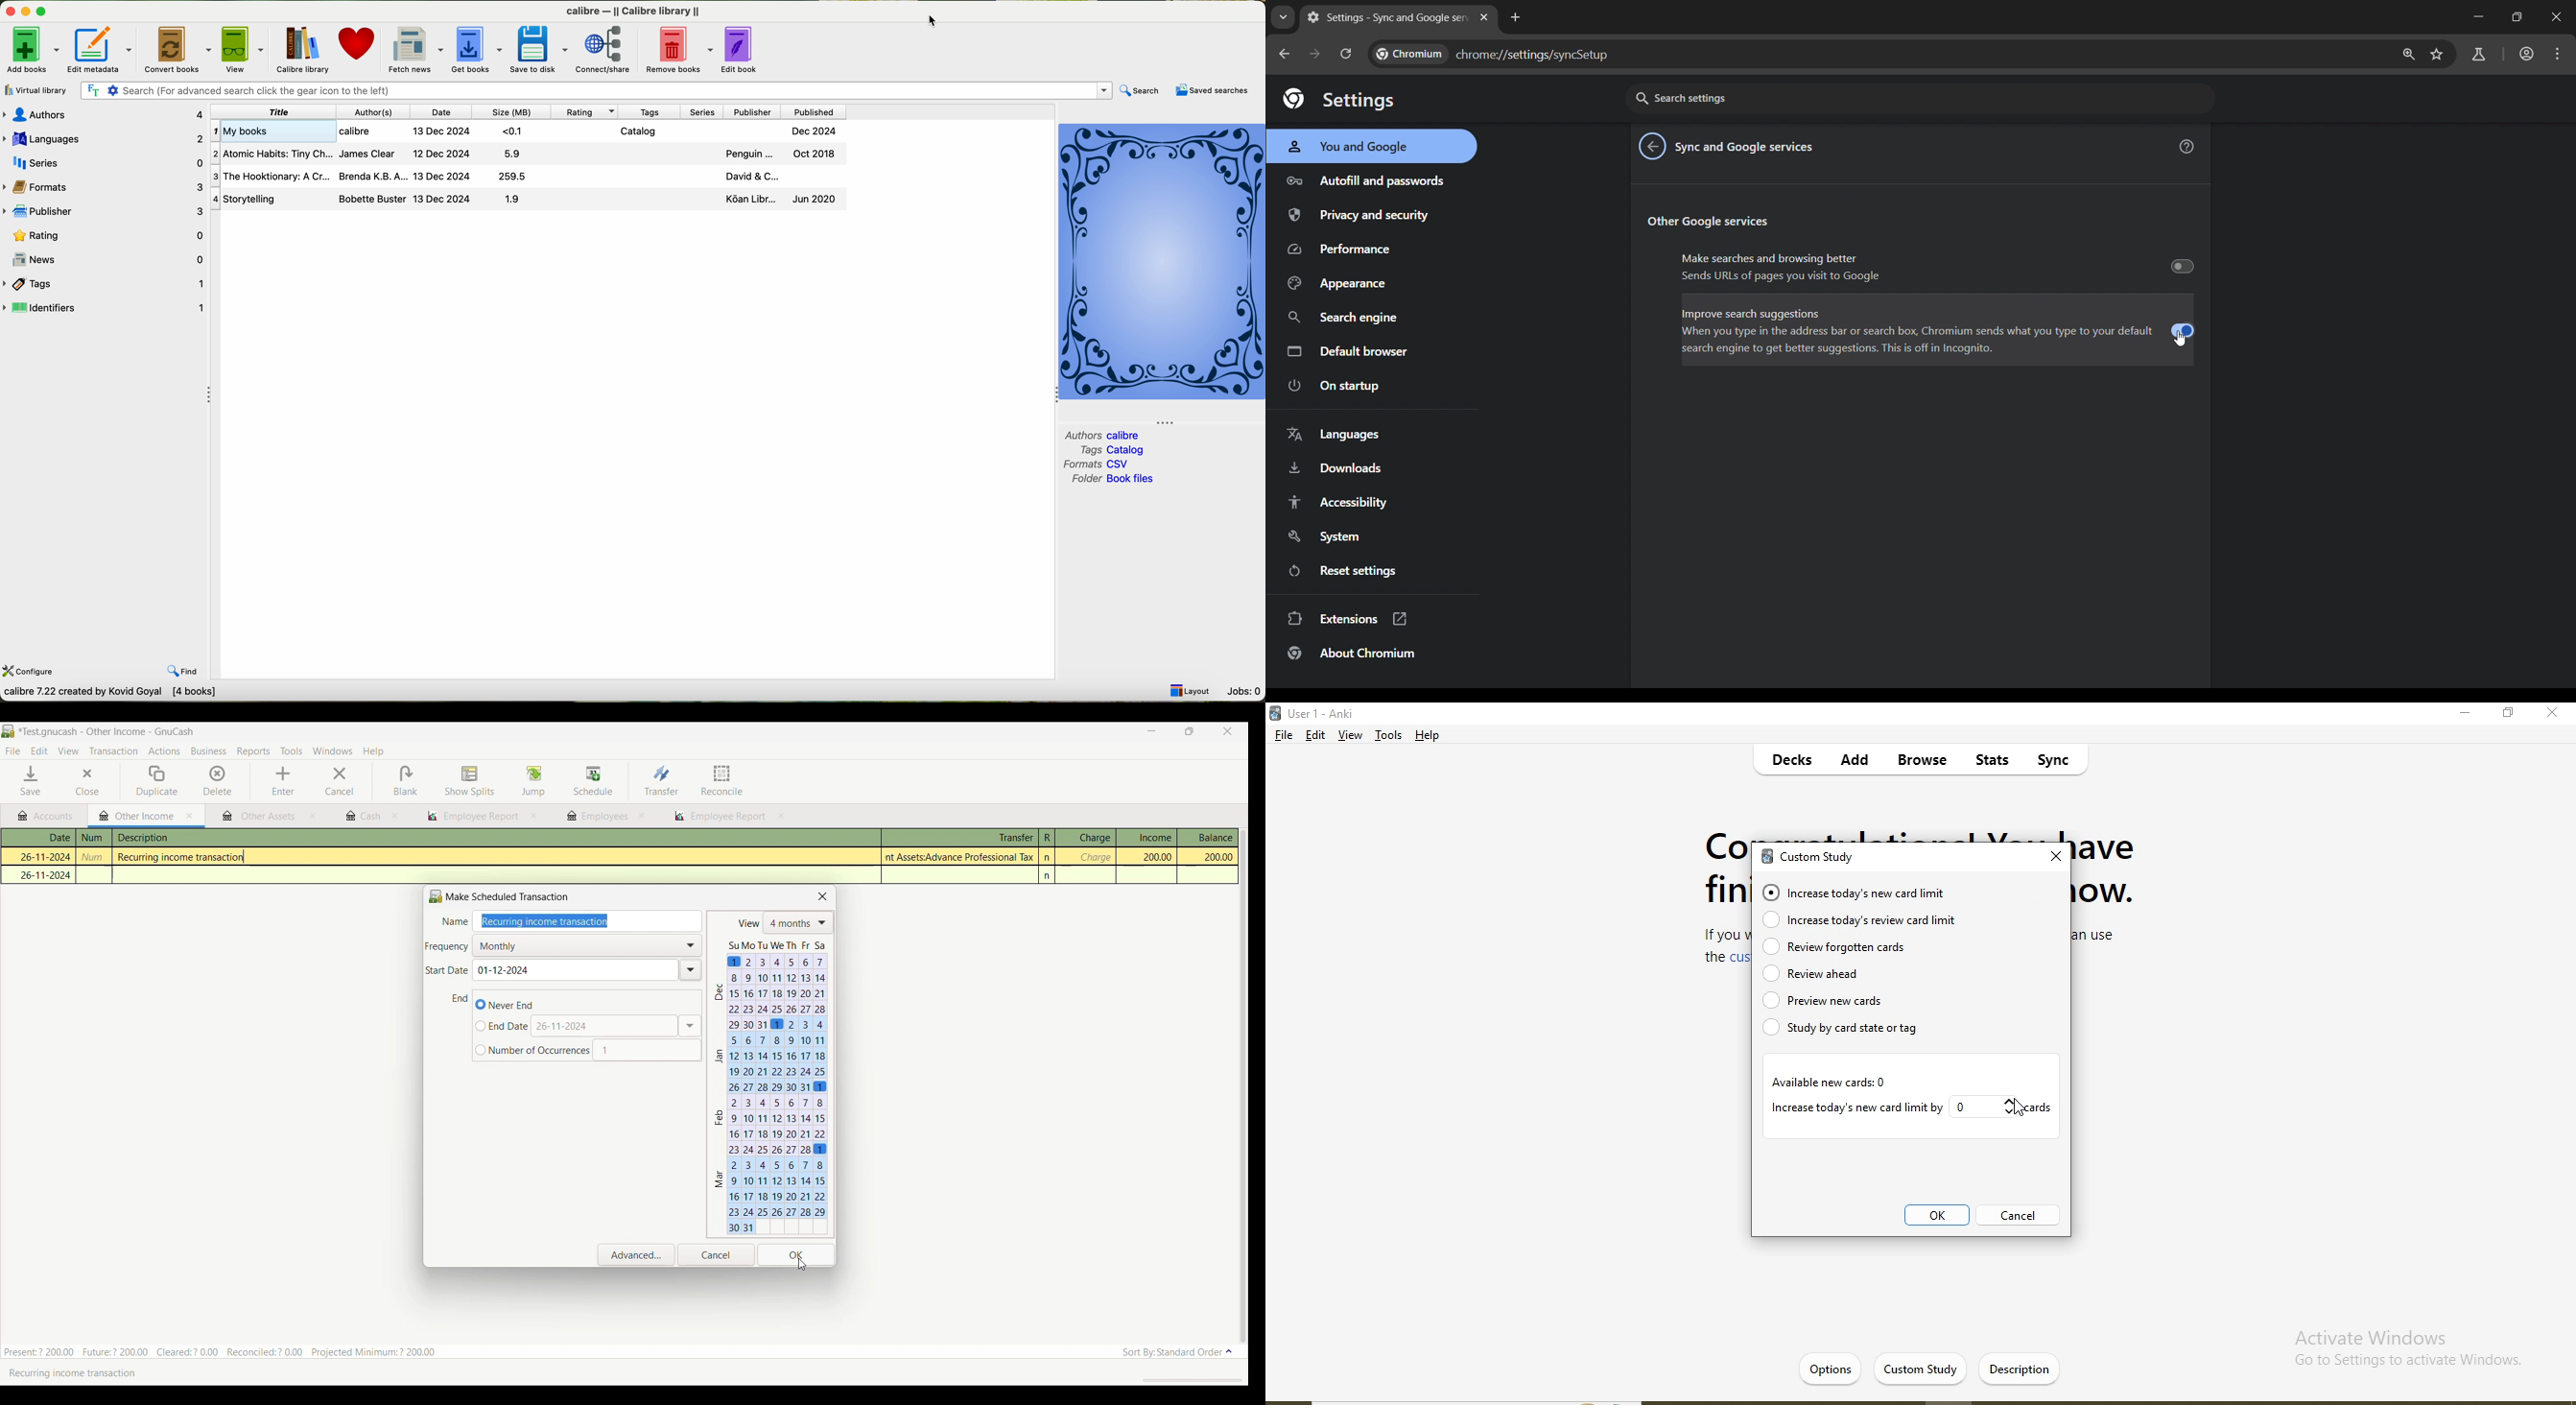  Describe the element at coordinates (1837, 948) in the screenshot. I see `review forgotten cards` at that location.